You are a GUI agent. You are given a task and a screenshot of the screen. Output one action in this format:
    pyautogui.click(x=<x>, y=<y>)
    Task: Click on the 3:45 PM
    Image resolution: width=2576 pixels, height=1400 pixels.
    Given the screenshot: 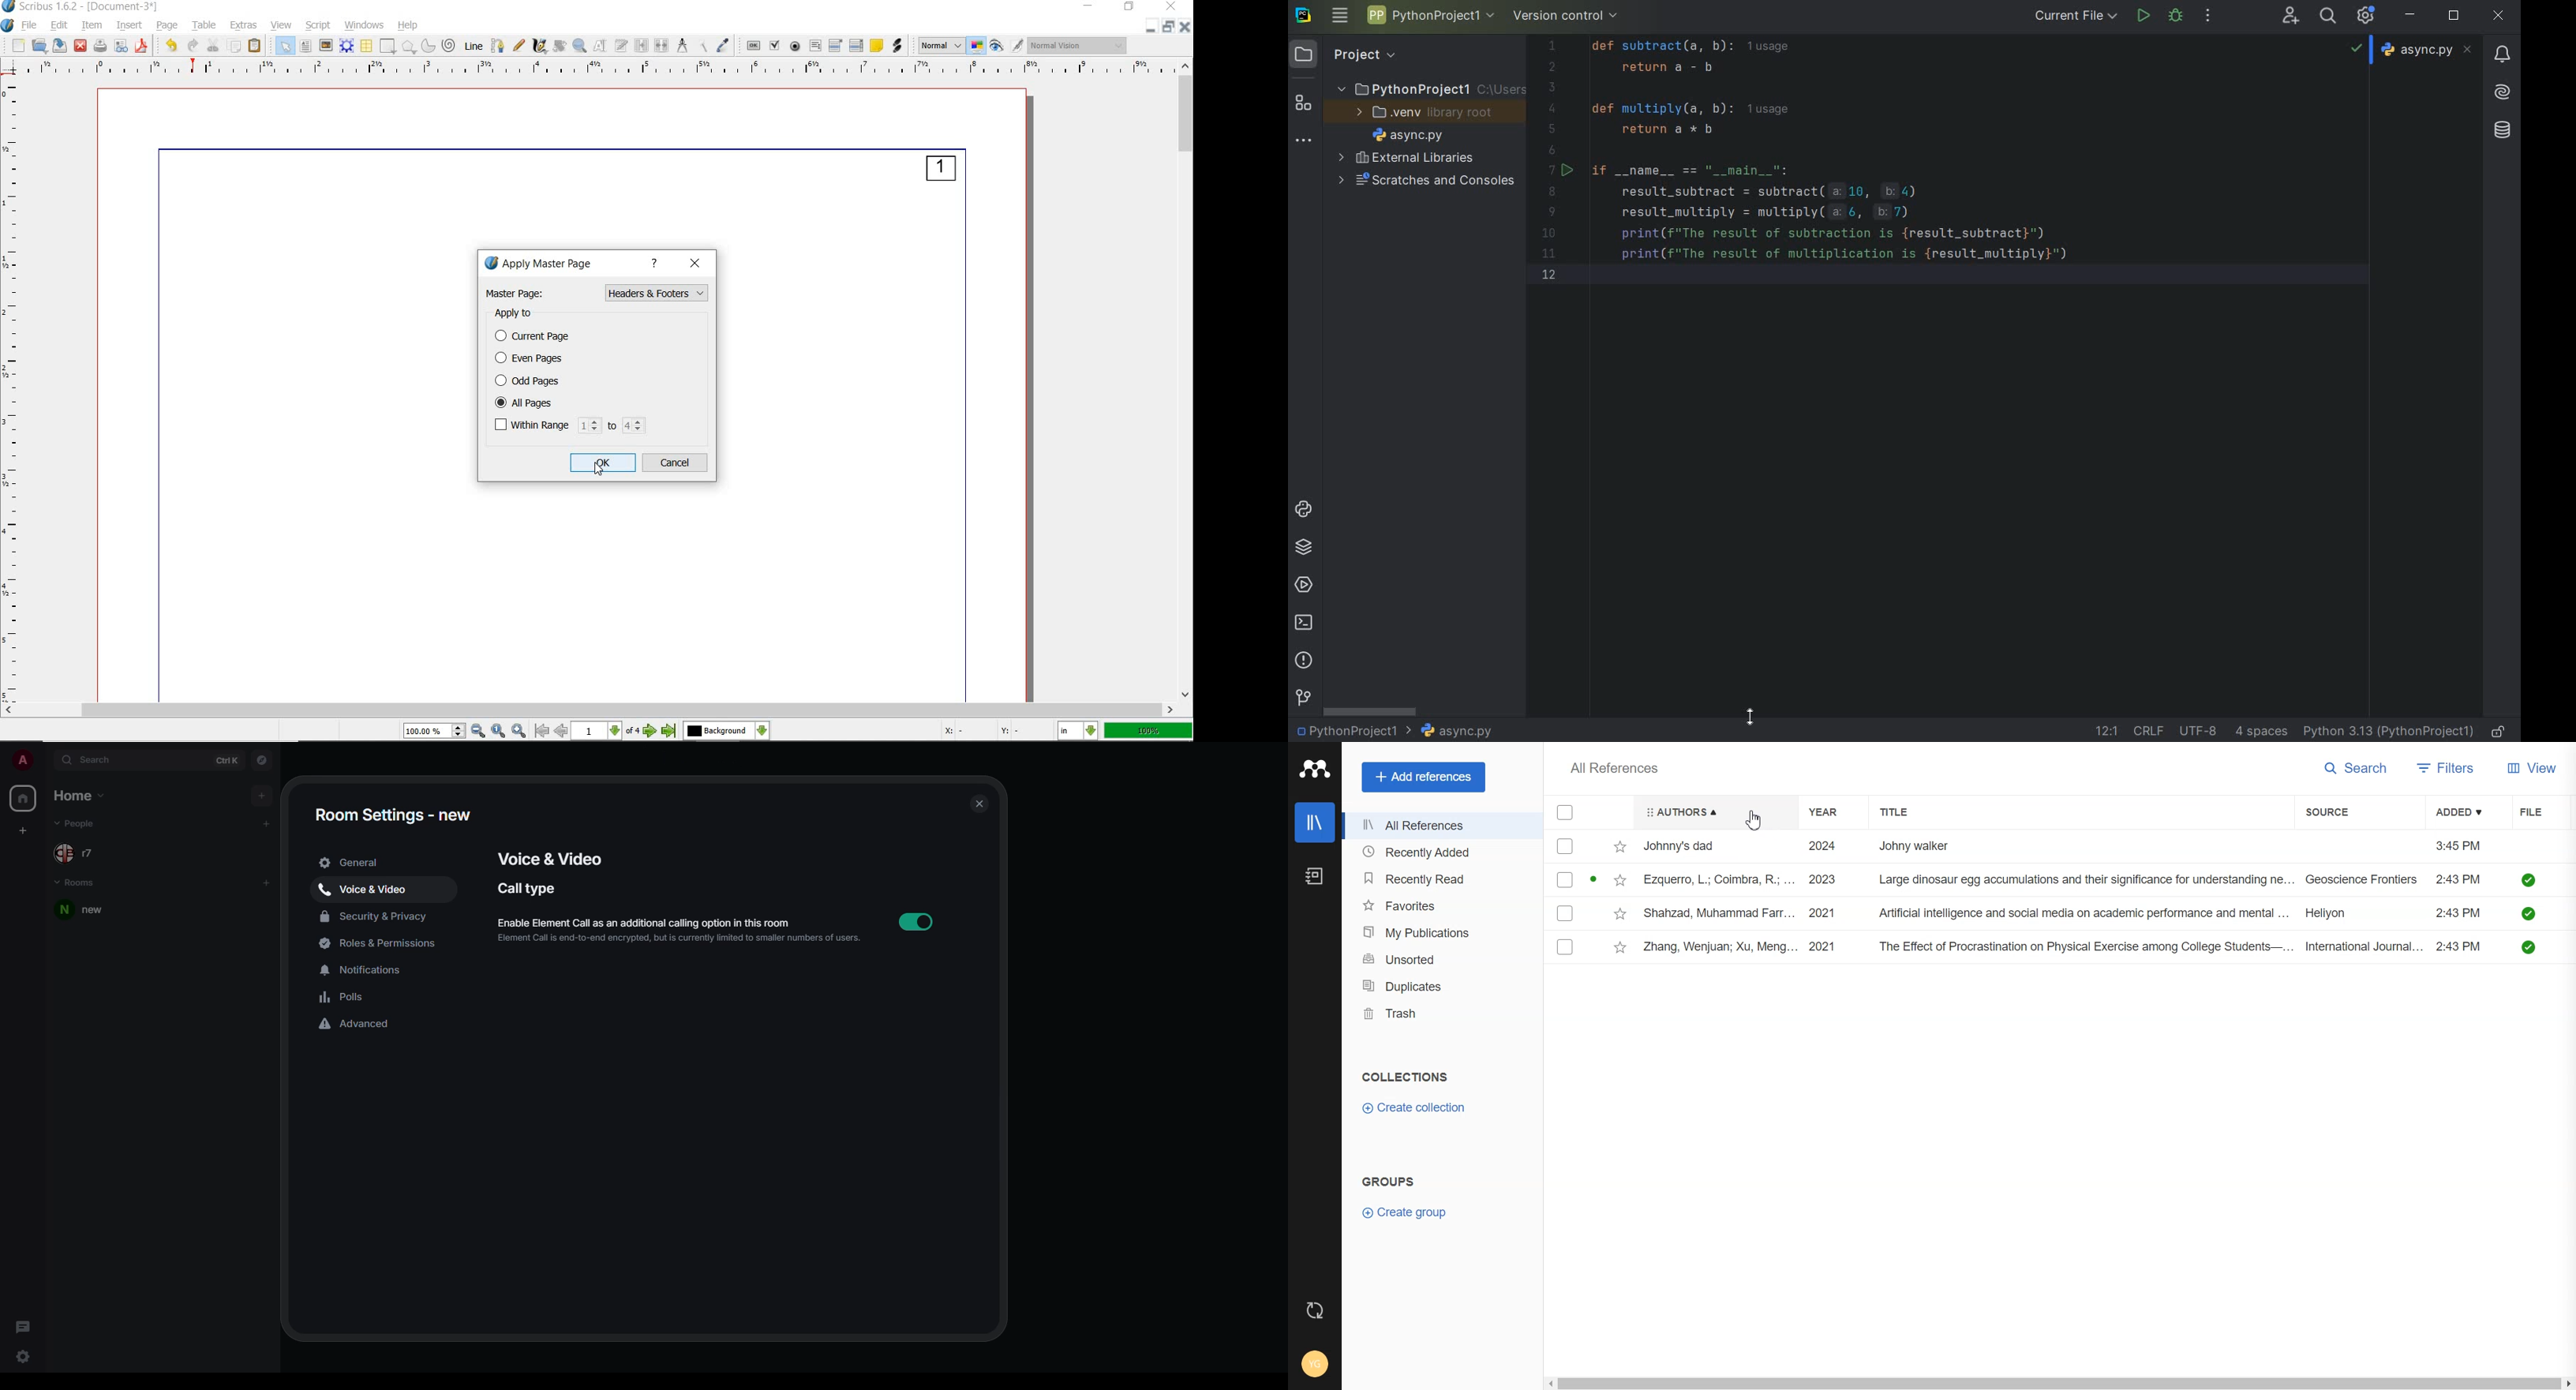 What is the action you would take?
    pyautogui.click(x=2457, y=844)
    